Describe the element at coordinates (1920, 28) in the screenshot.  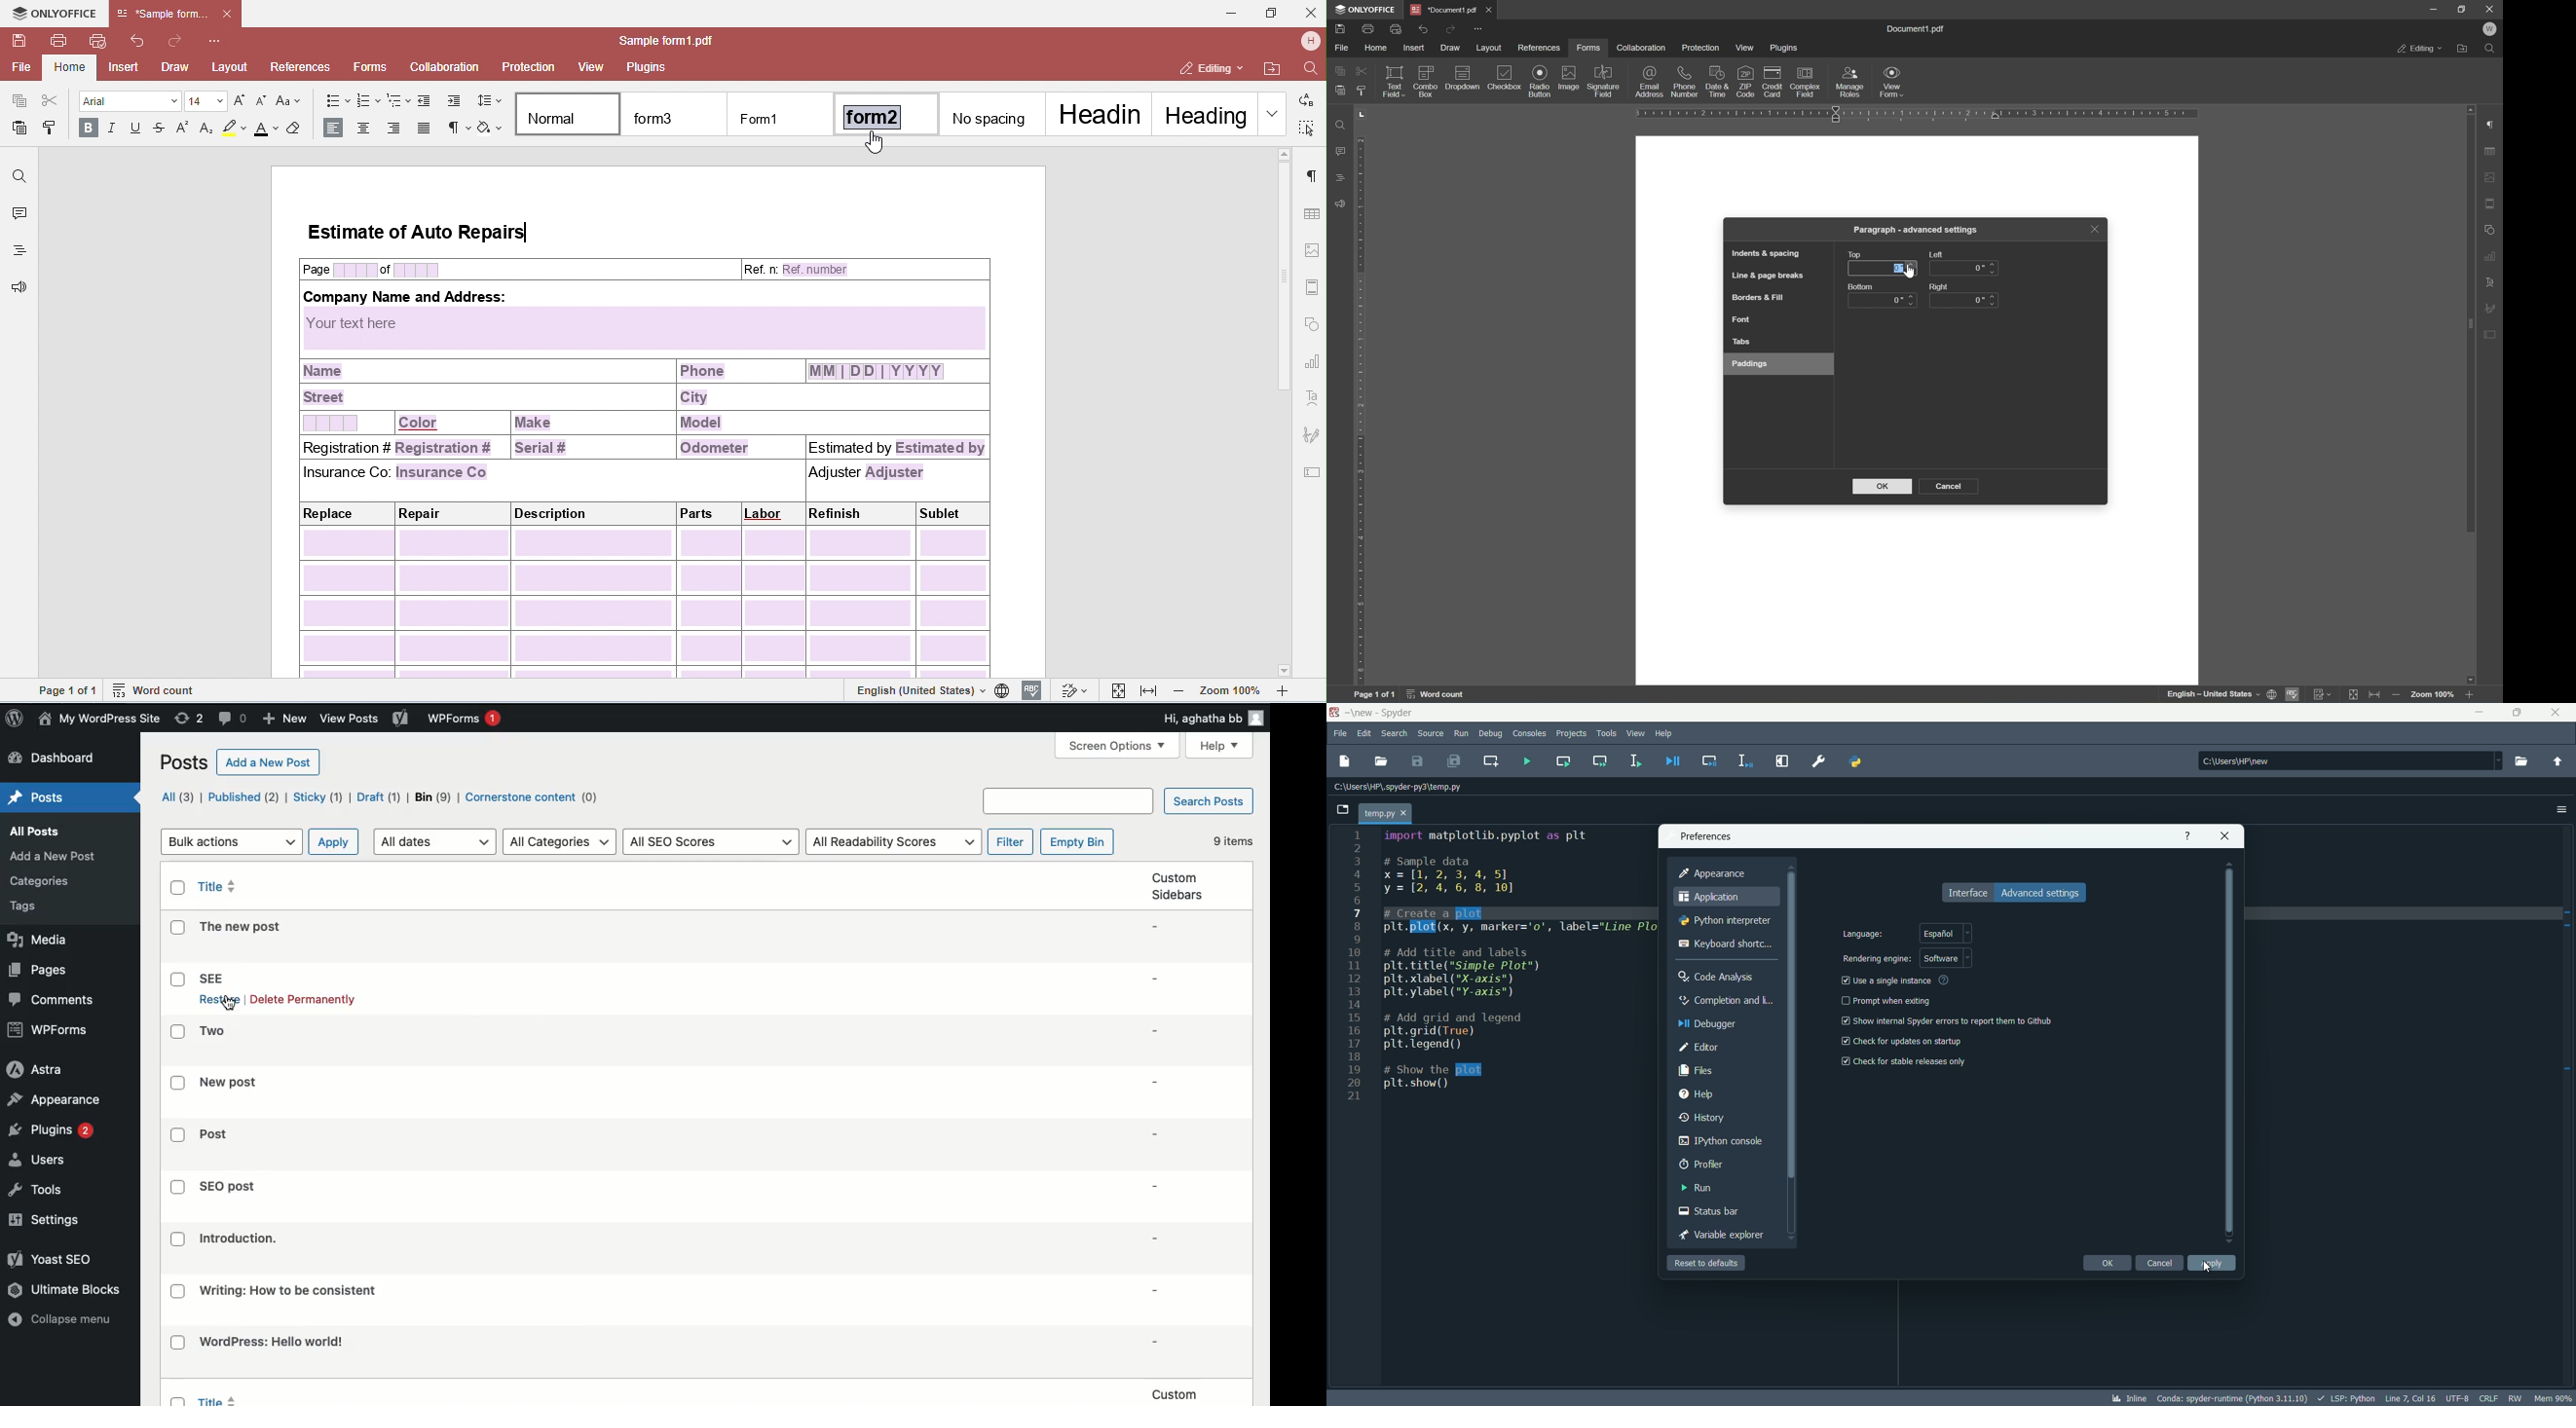
I see `document.pdf` at that location.